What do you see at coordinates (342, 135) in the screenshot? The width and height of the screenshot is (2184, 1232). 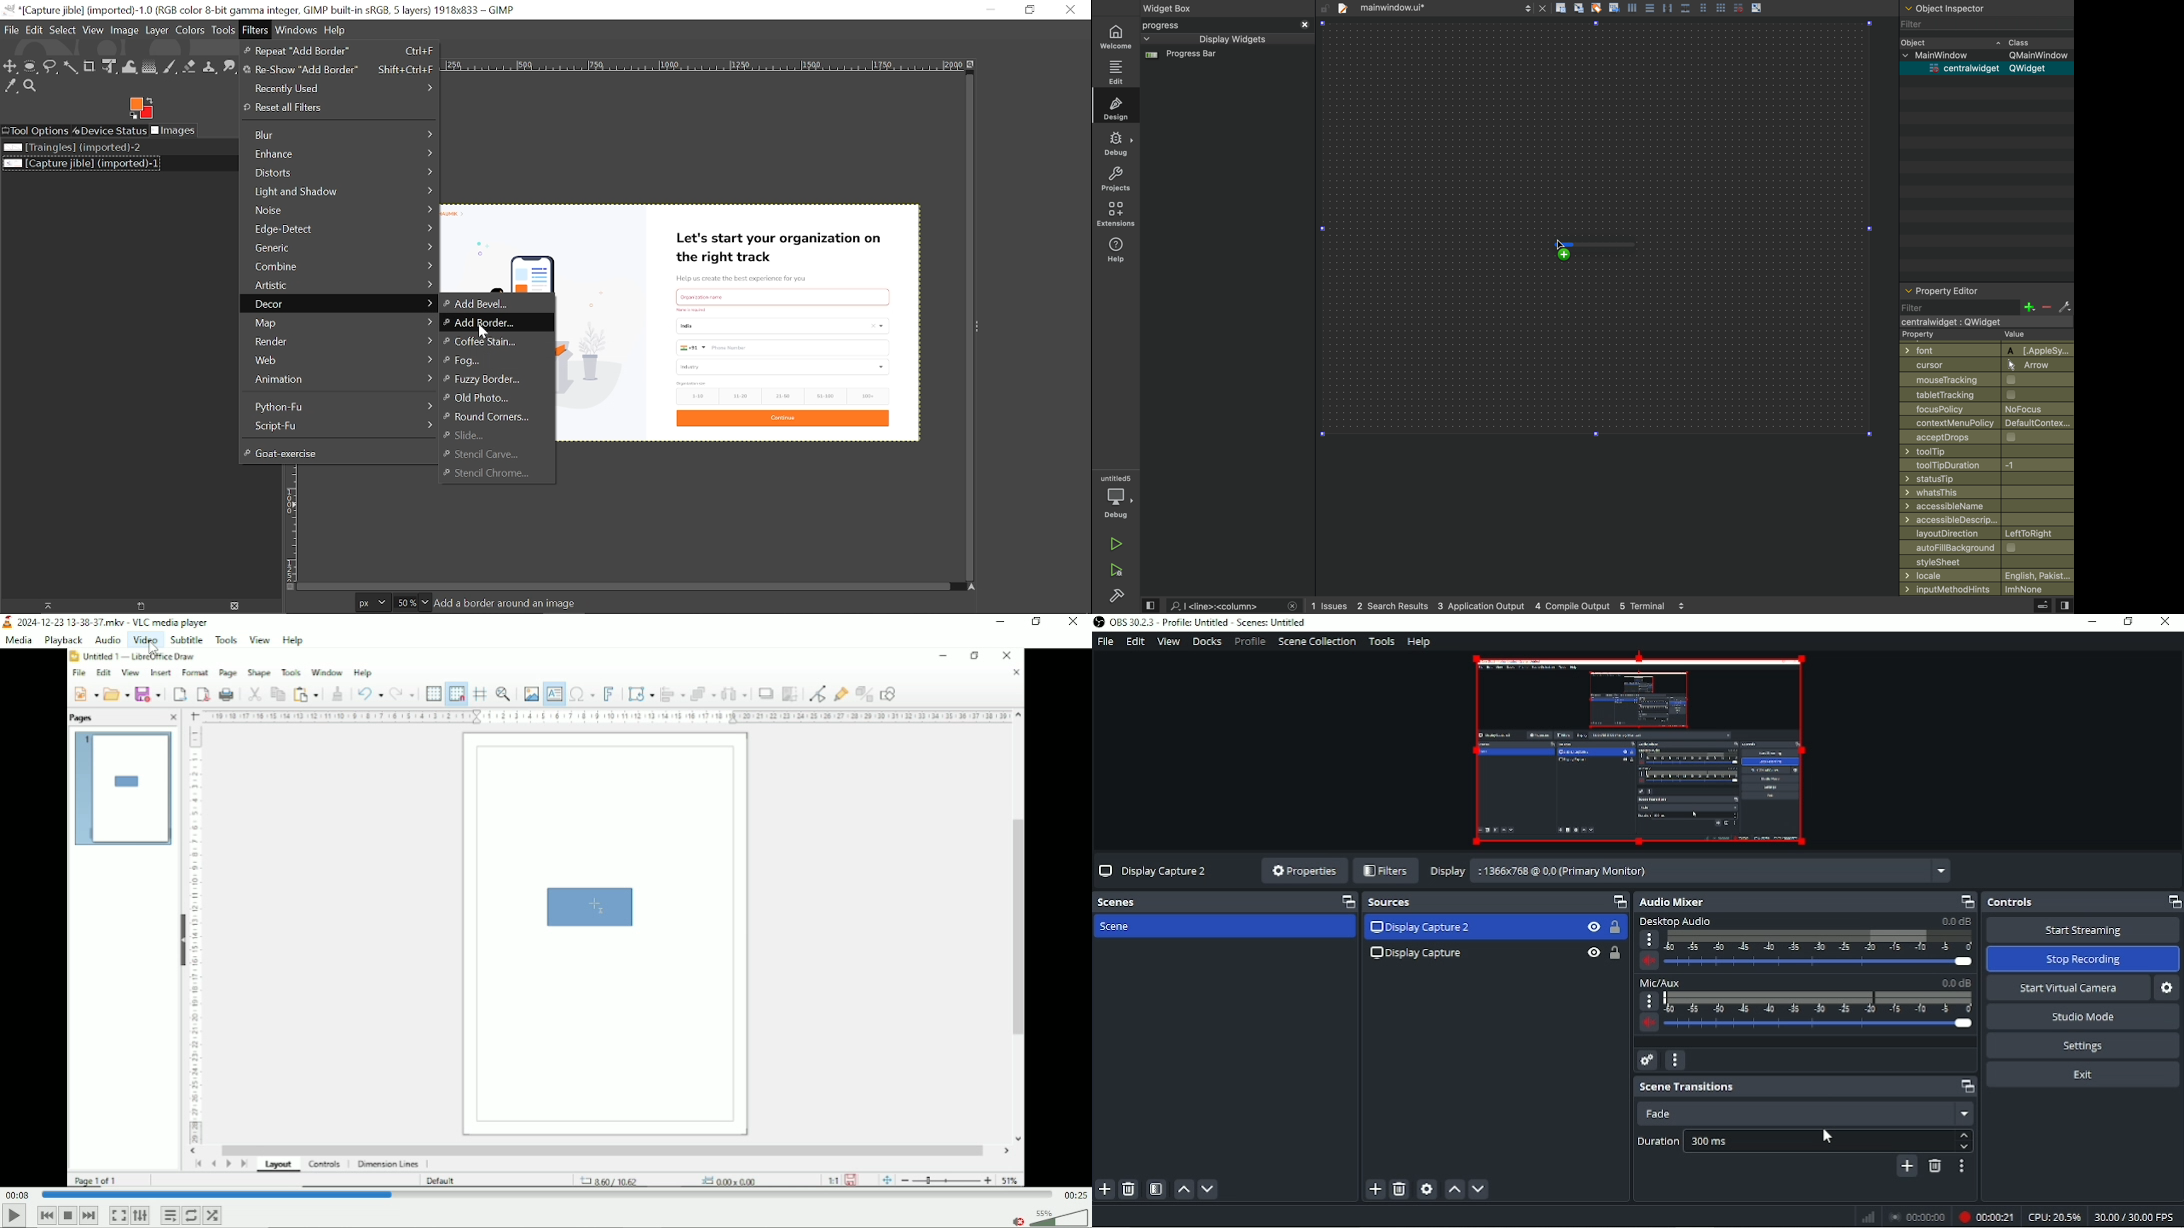 I see `Blur` at bounding box center [342, 135].